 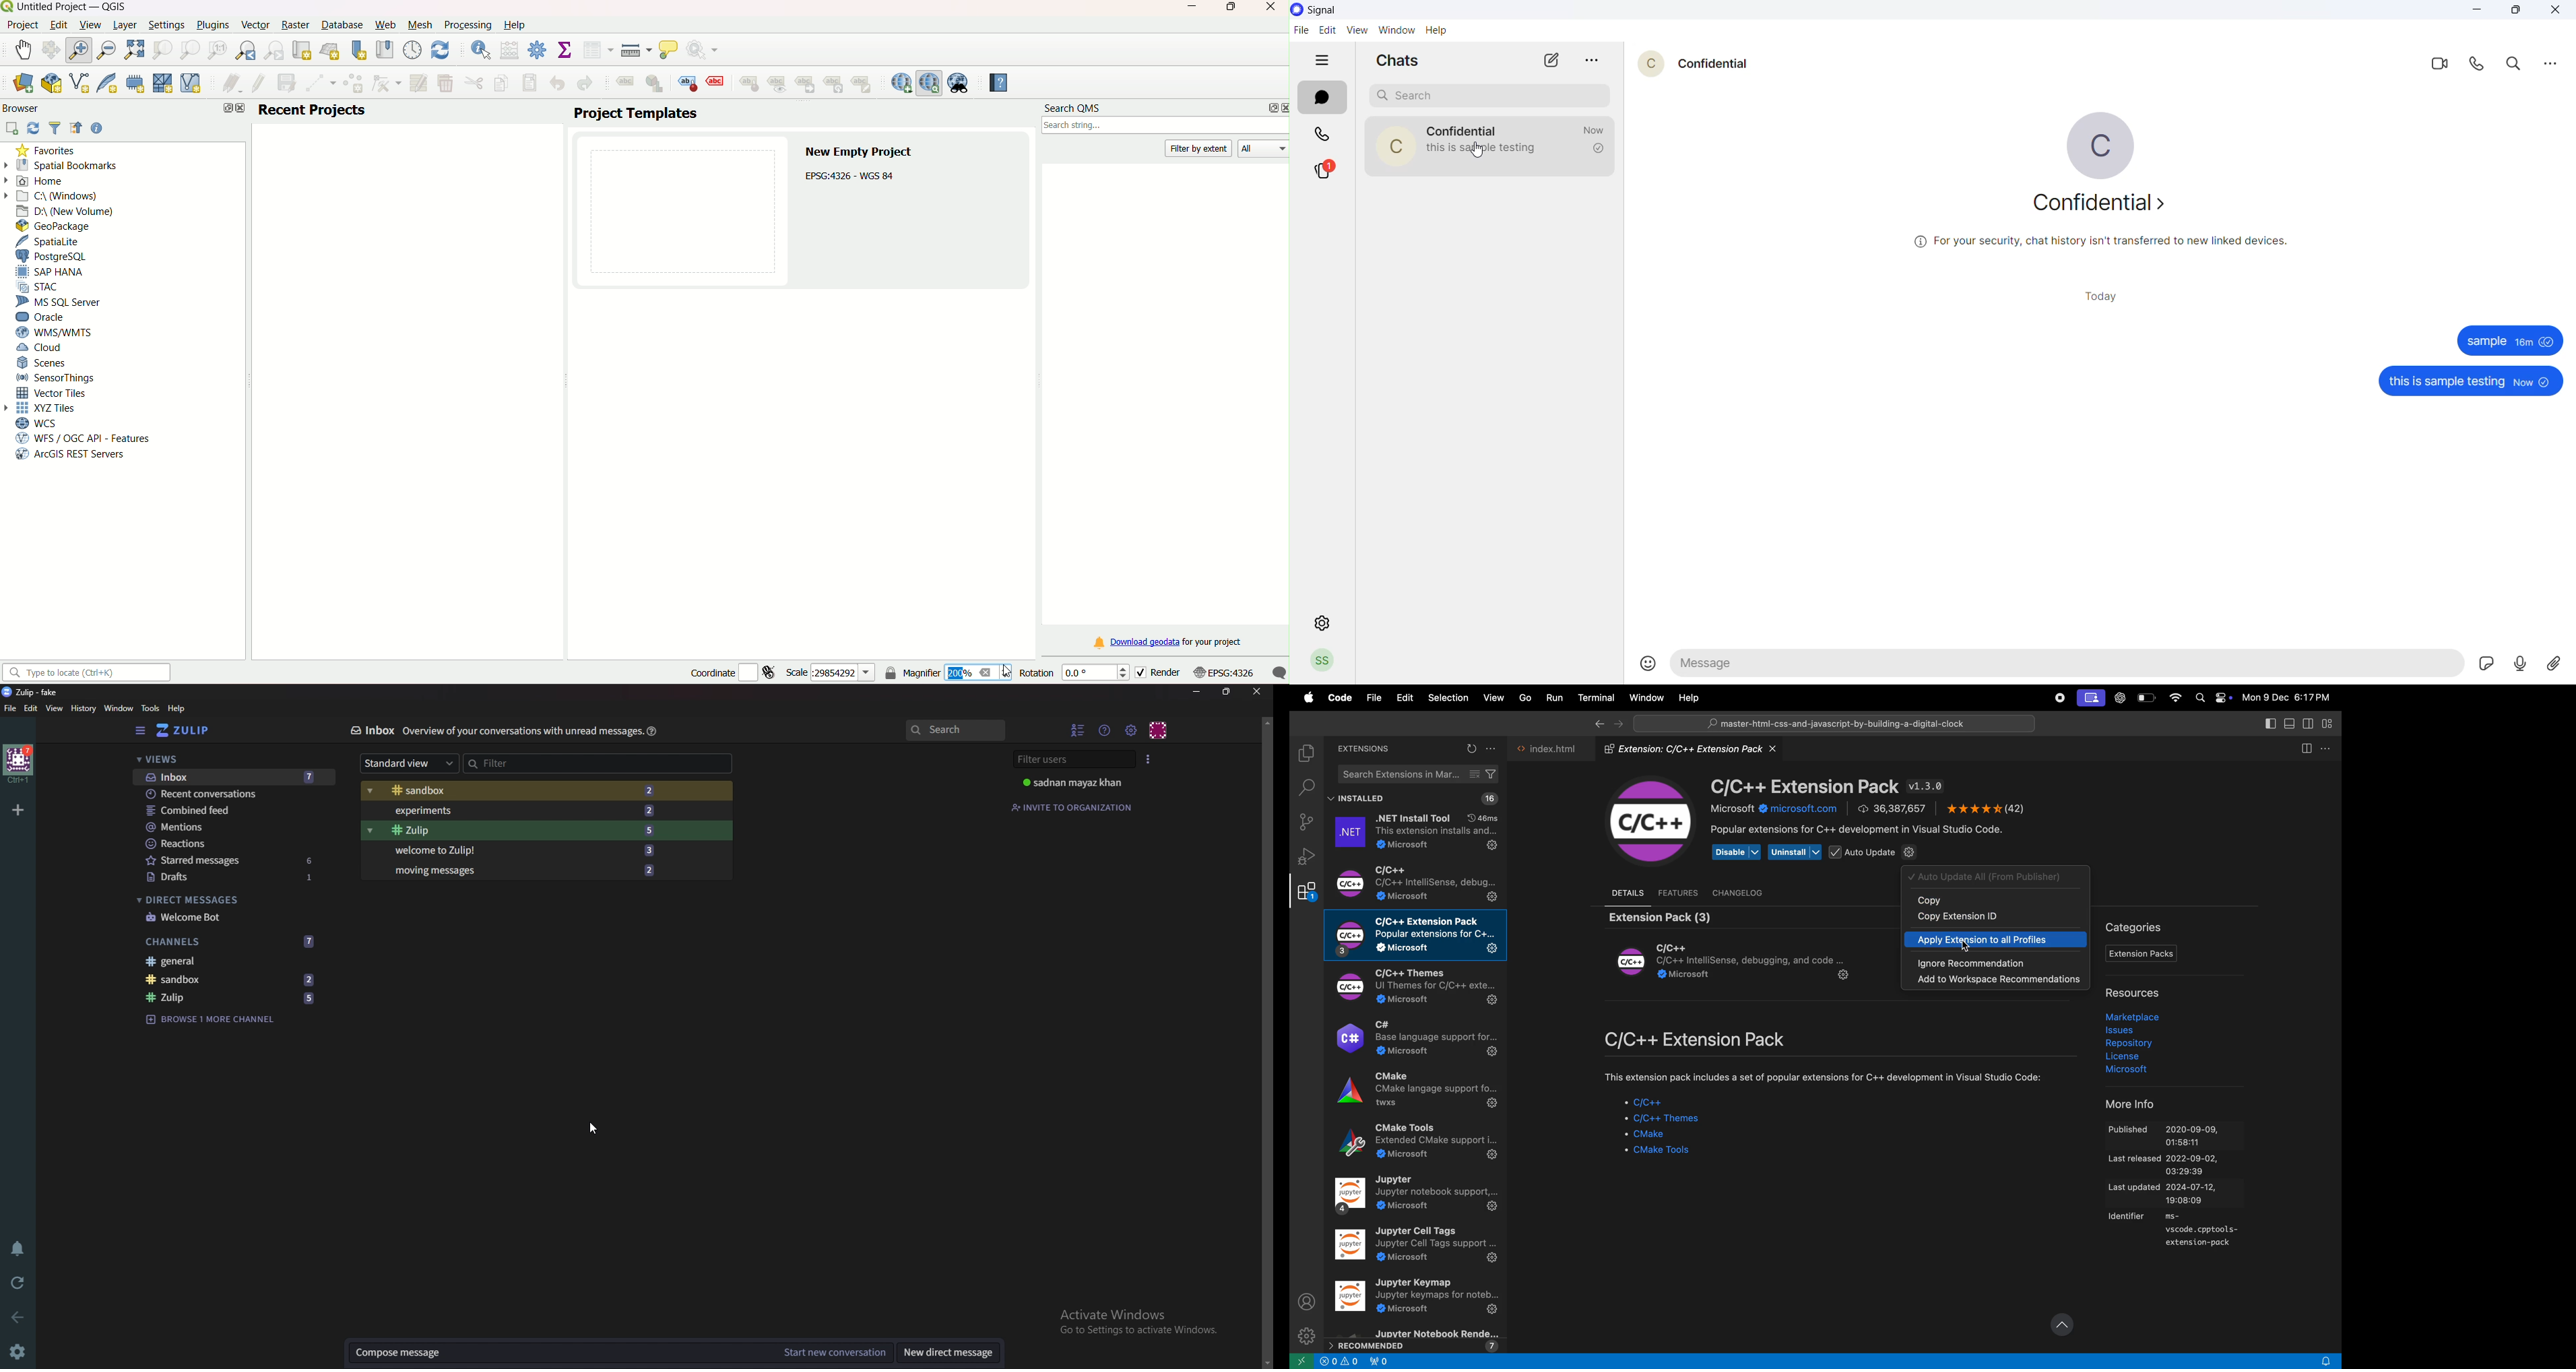 What do you see at coordinates (1159, 730) in the screenshot?
I see `personal menu` at bounding box center [1159, 730].